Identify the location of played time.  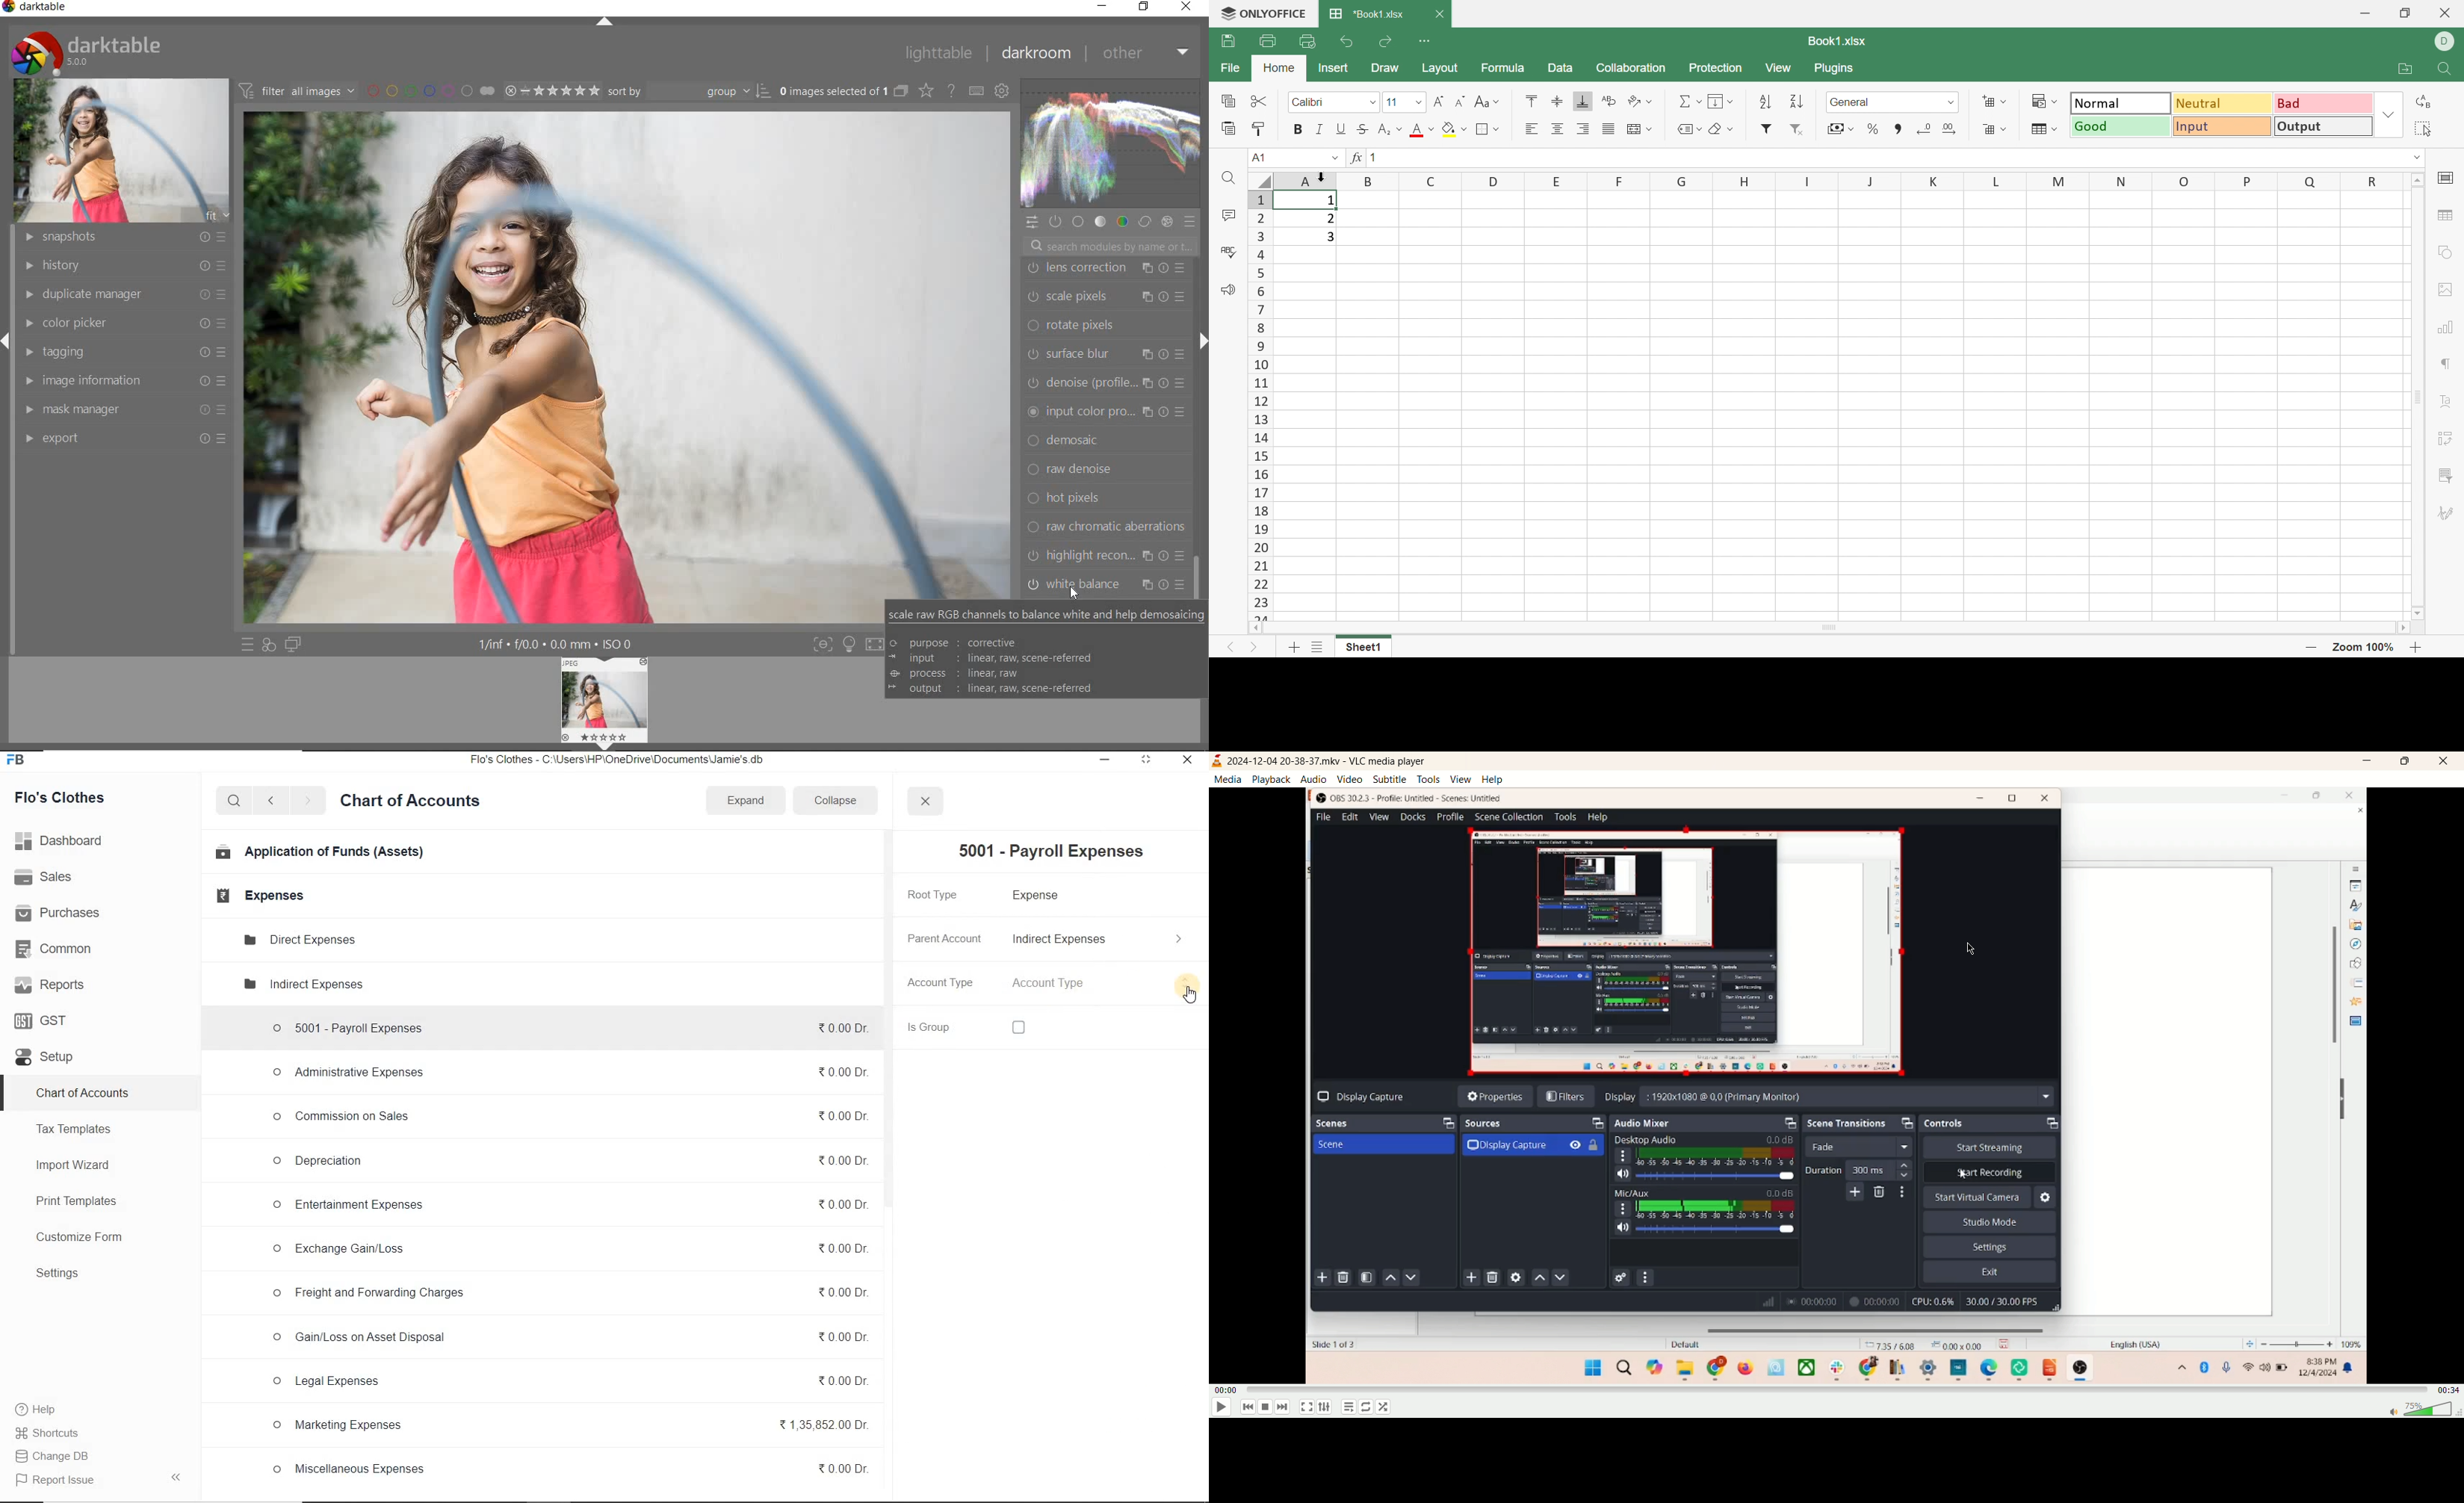
(1224, 1389).